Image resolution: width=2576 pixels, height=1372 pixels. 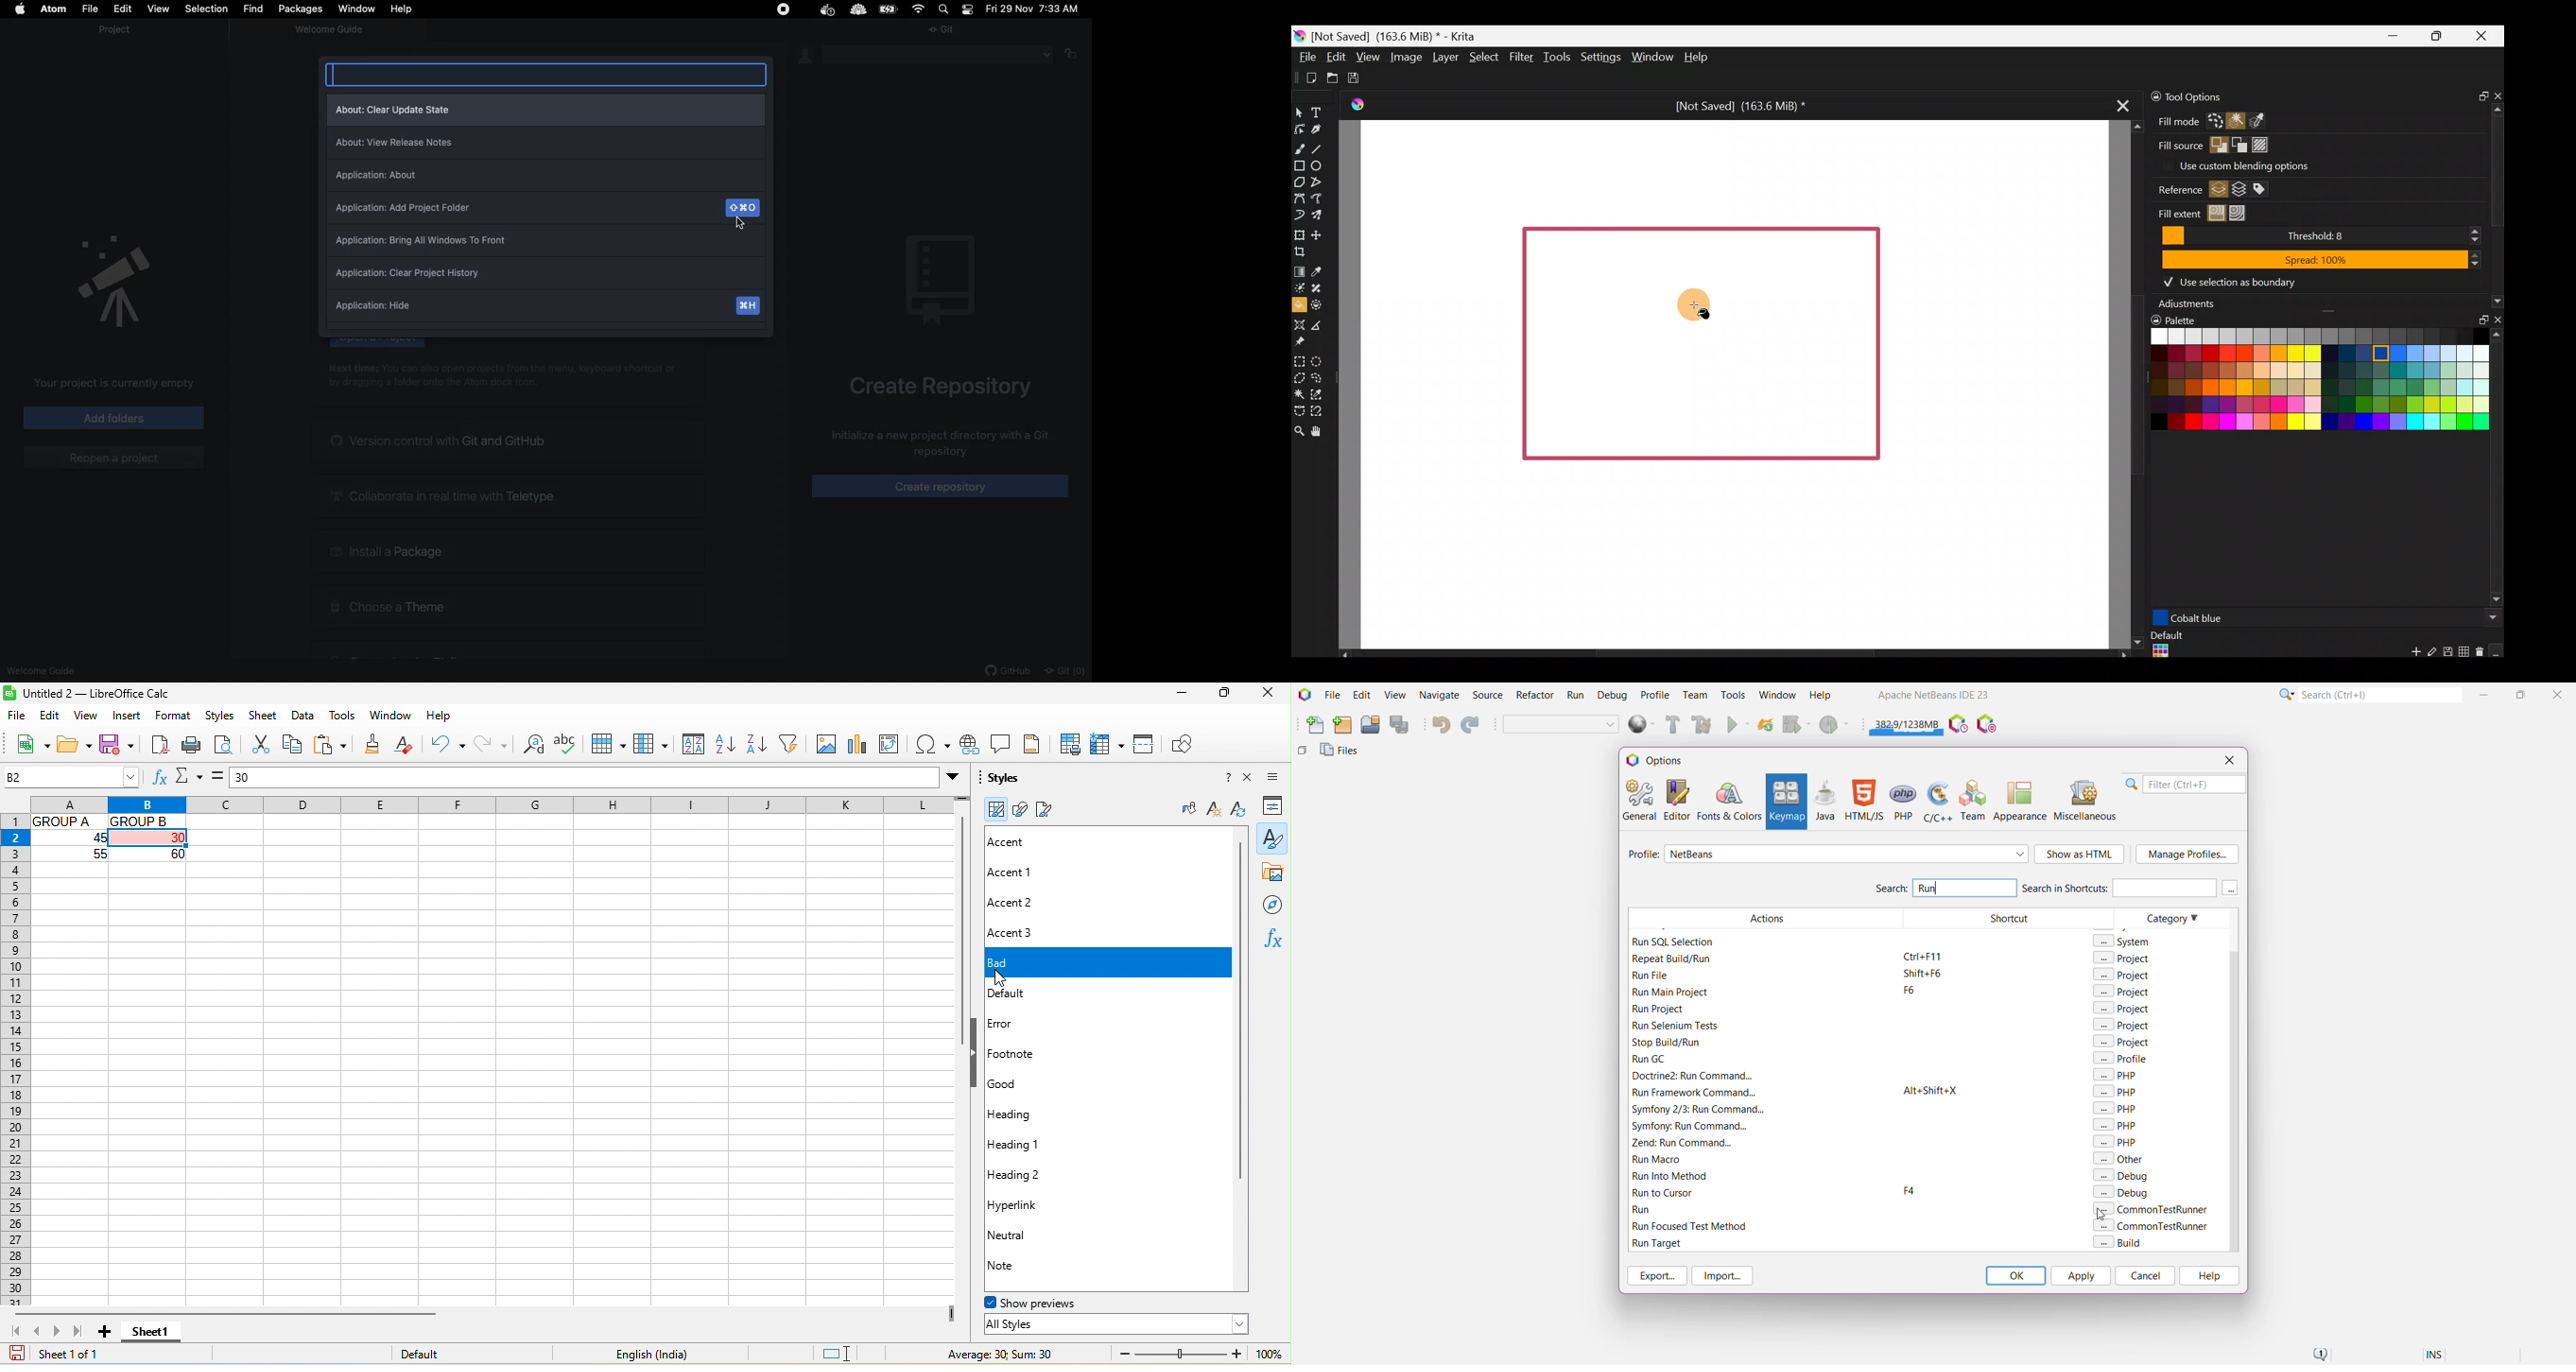 What do you see at coordinates (39, 1332) in the screenshot?
I see `previous sheet` at bounding box center [39, 1332].